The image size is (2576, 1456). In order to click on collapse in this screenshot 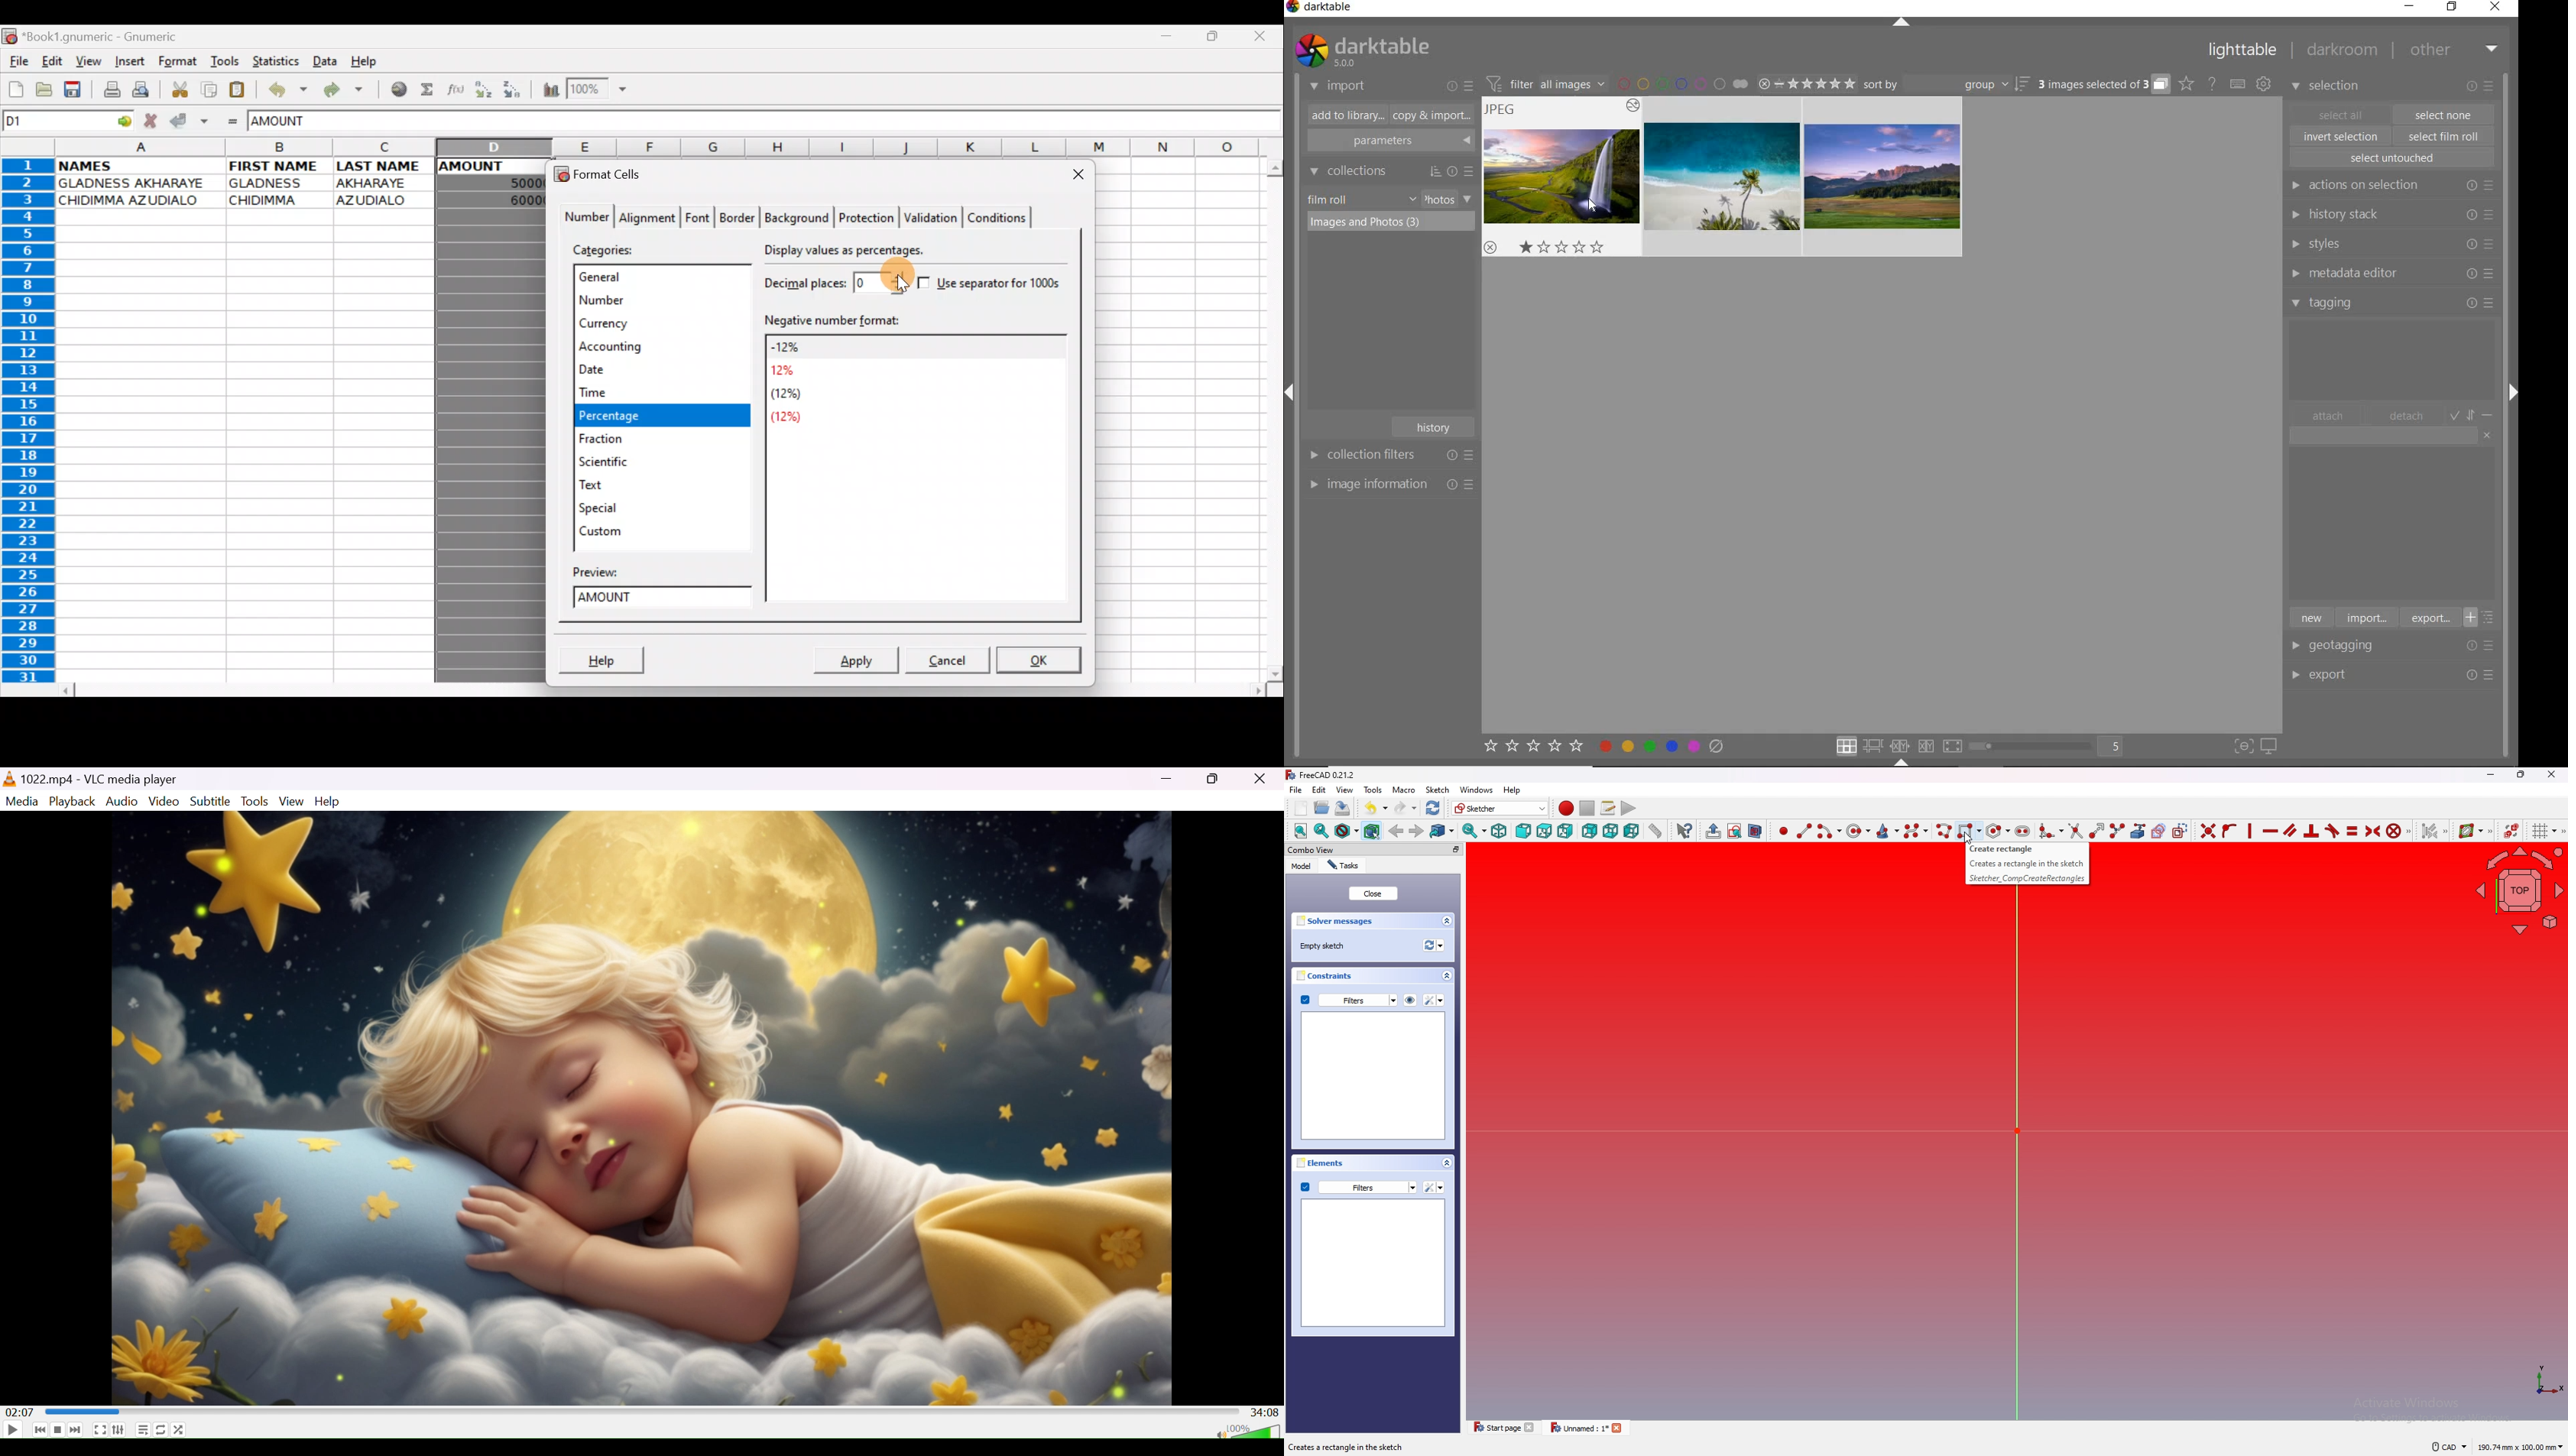, I will do `click(1446, 975)`.